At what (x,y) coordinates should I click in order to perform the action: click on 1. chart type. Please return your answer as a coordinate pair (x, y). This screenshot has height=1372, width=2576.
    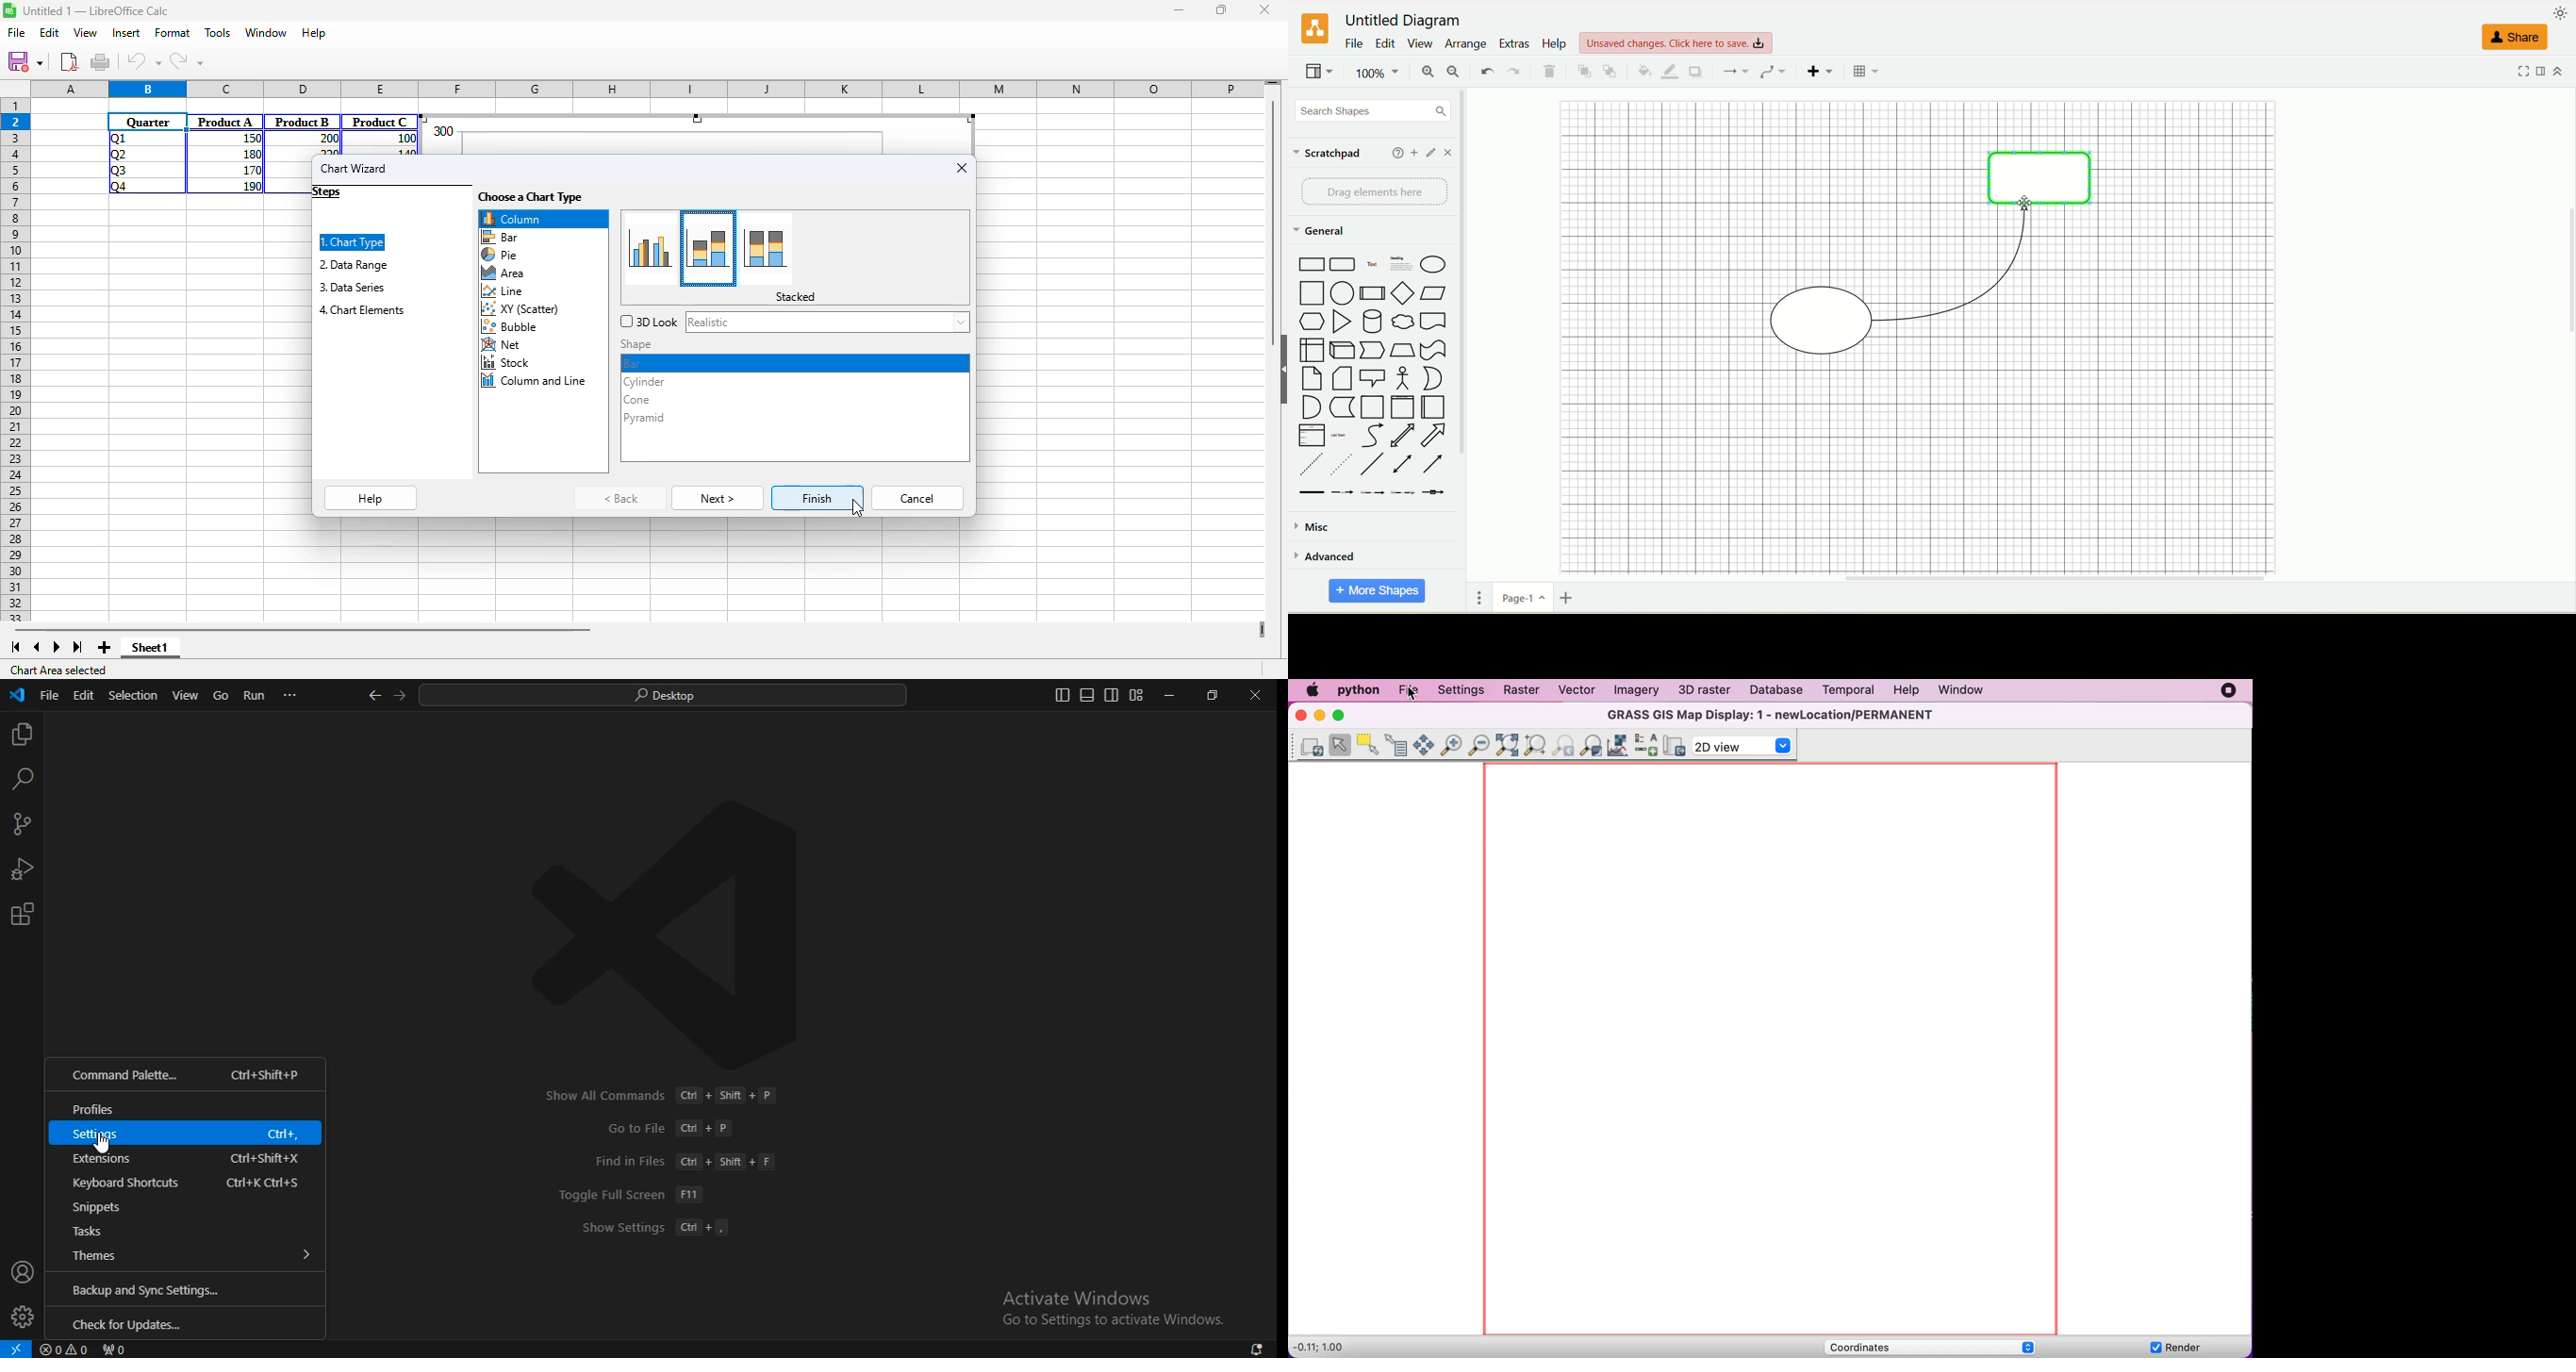
    Looking at the image, I should click on (354, 242).